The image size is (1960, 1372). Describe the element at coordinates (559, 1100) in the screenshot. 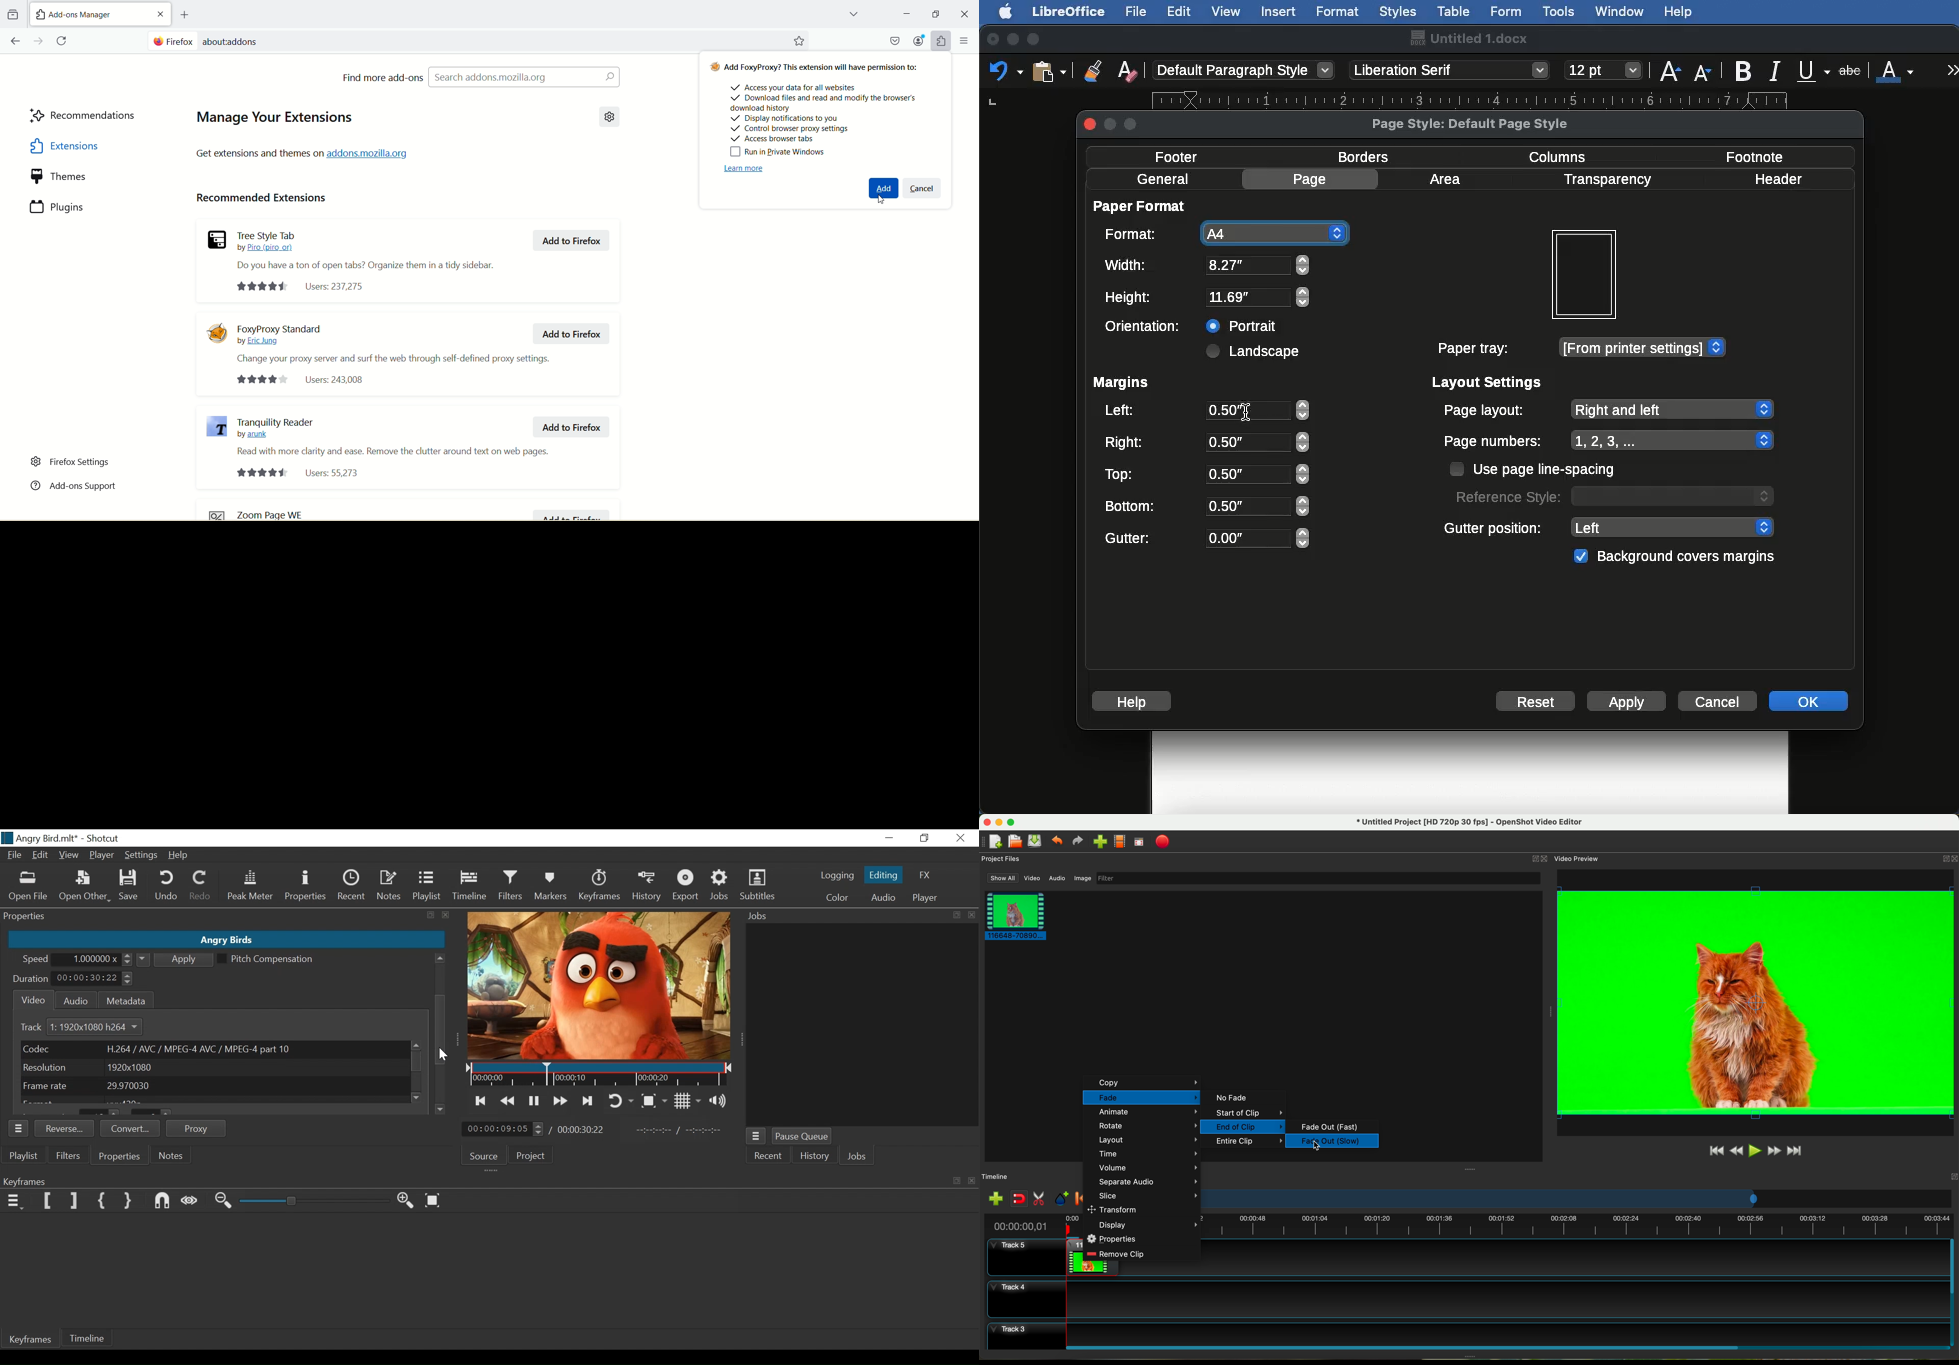

I see `Play forward quickly` at that location.